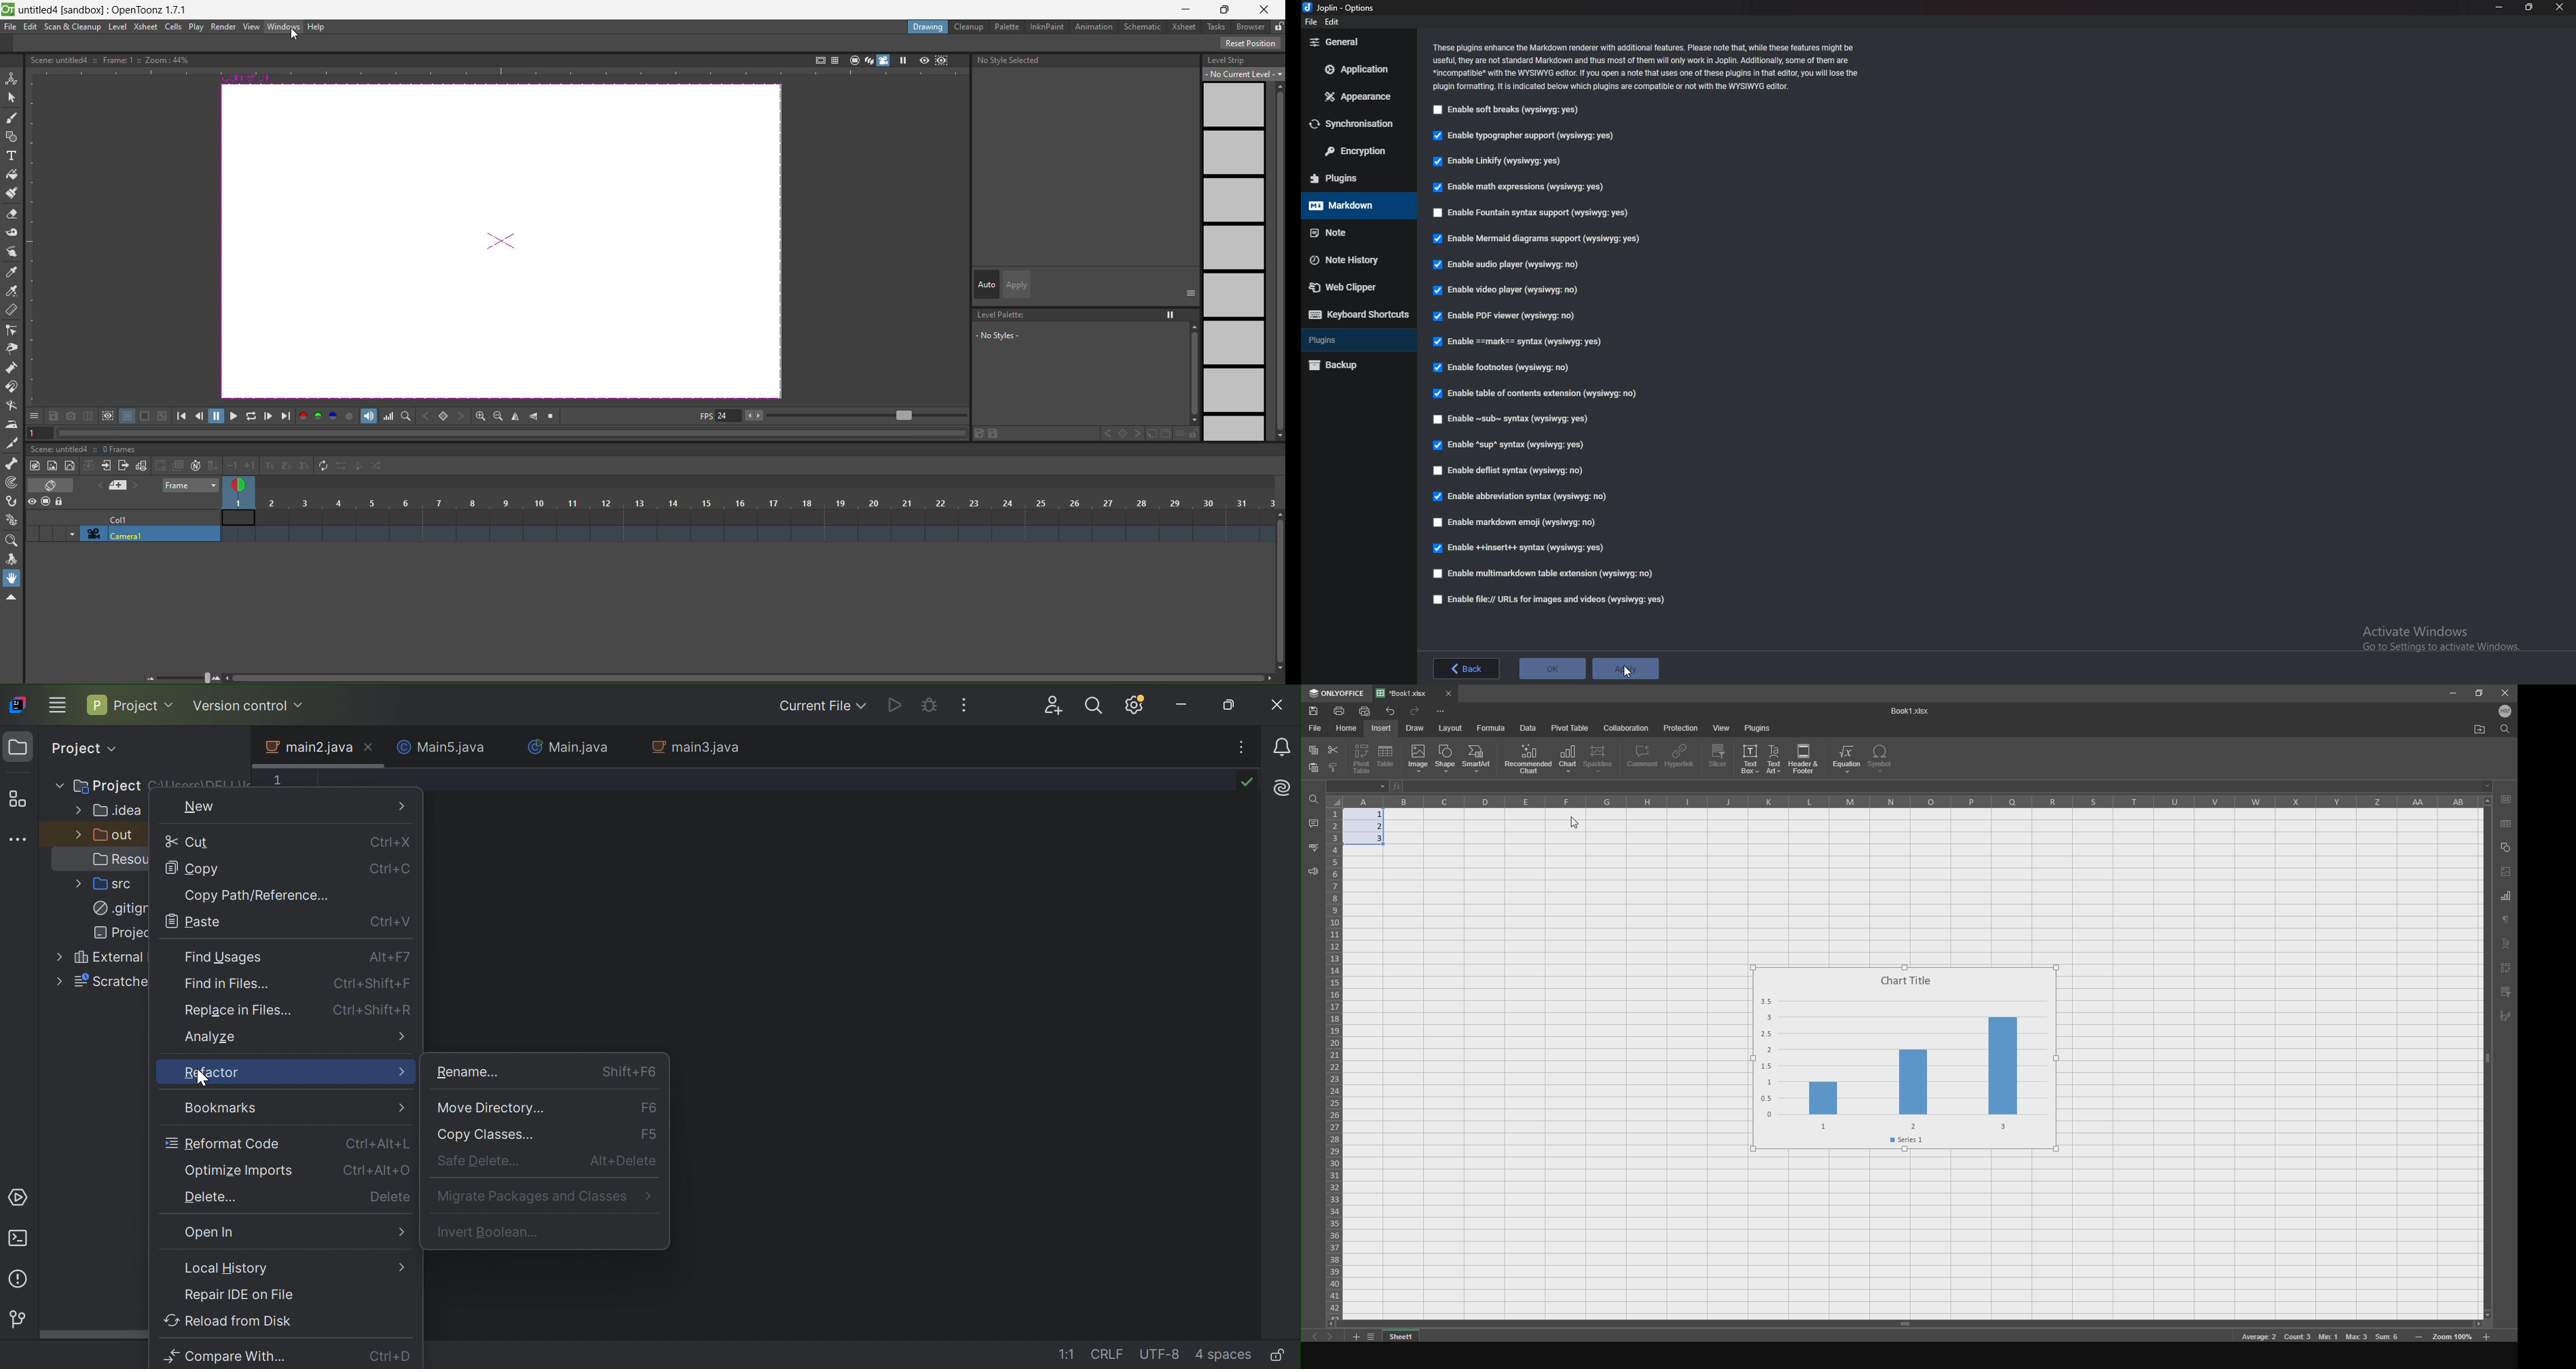 This screenshot has width=2576, height=1372. Describe the element at coordinates (1313, 748) in the screenshot. I see `copy` at that location.